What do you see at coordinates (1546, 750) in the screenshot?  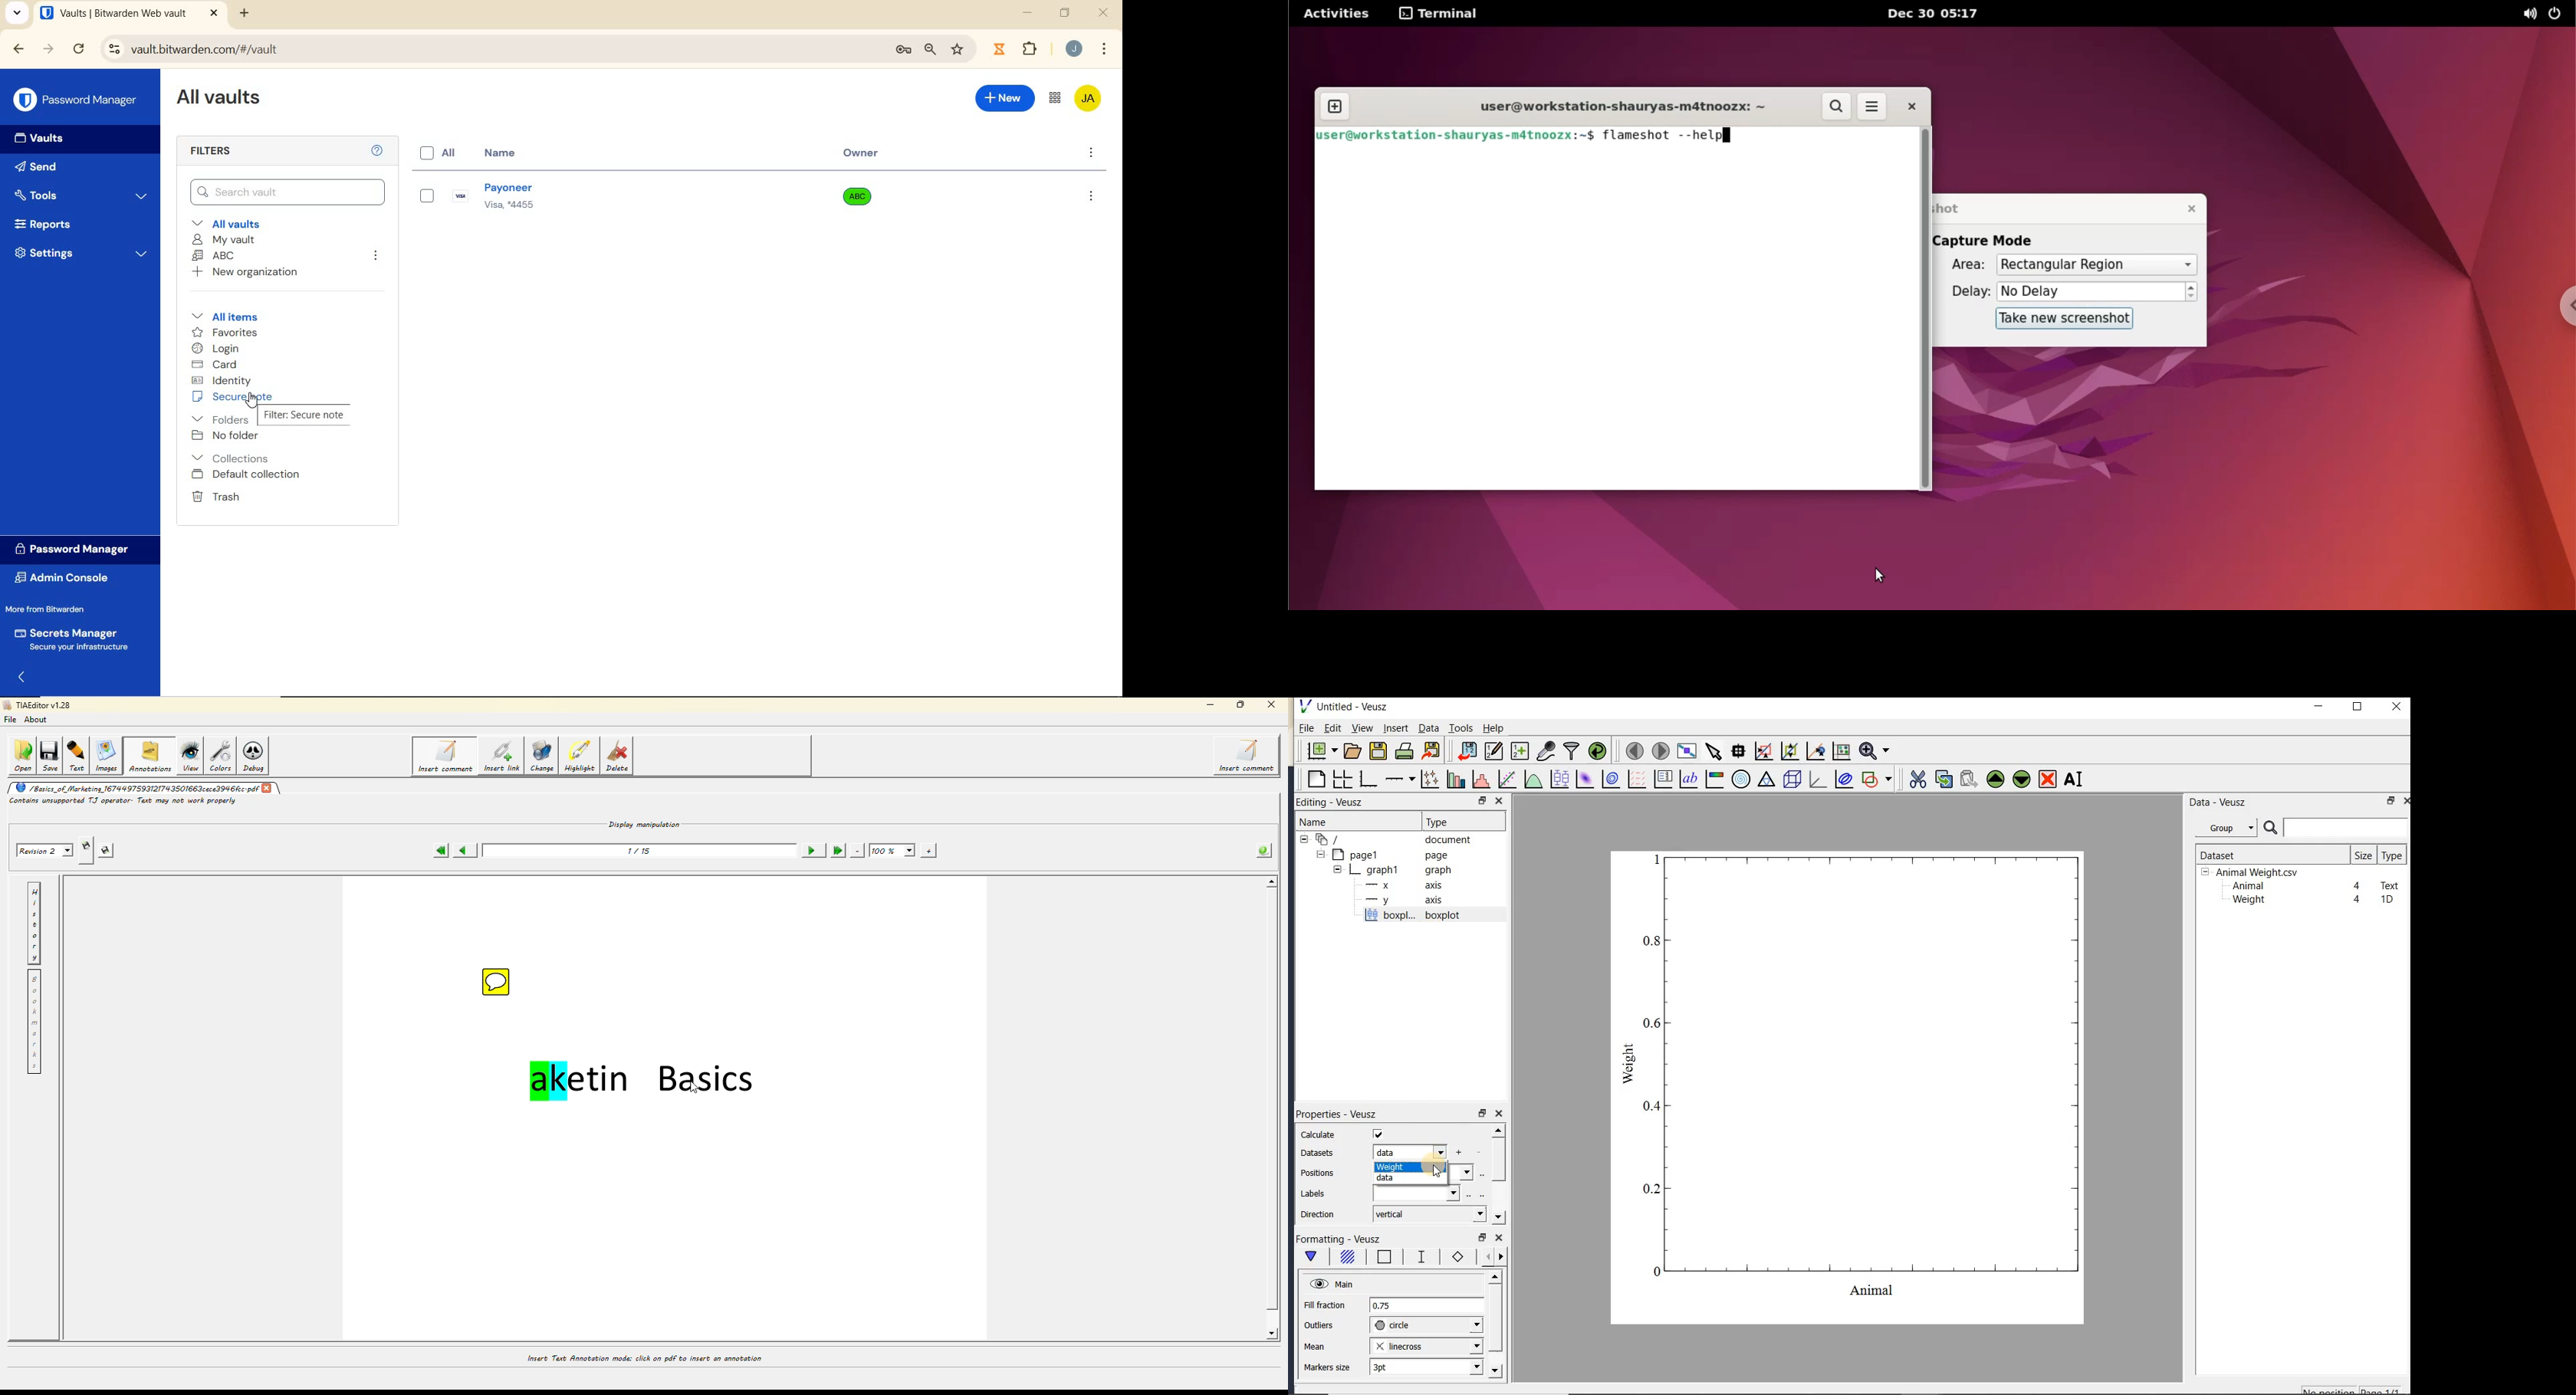 I see `capture remote data` at bounding box center [1546, 750].